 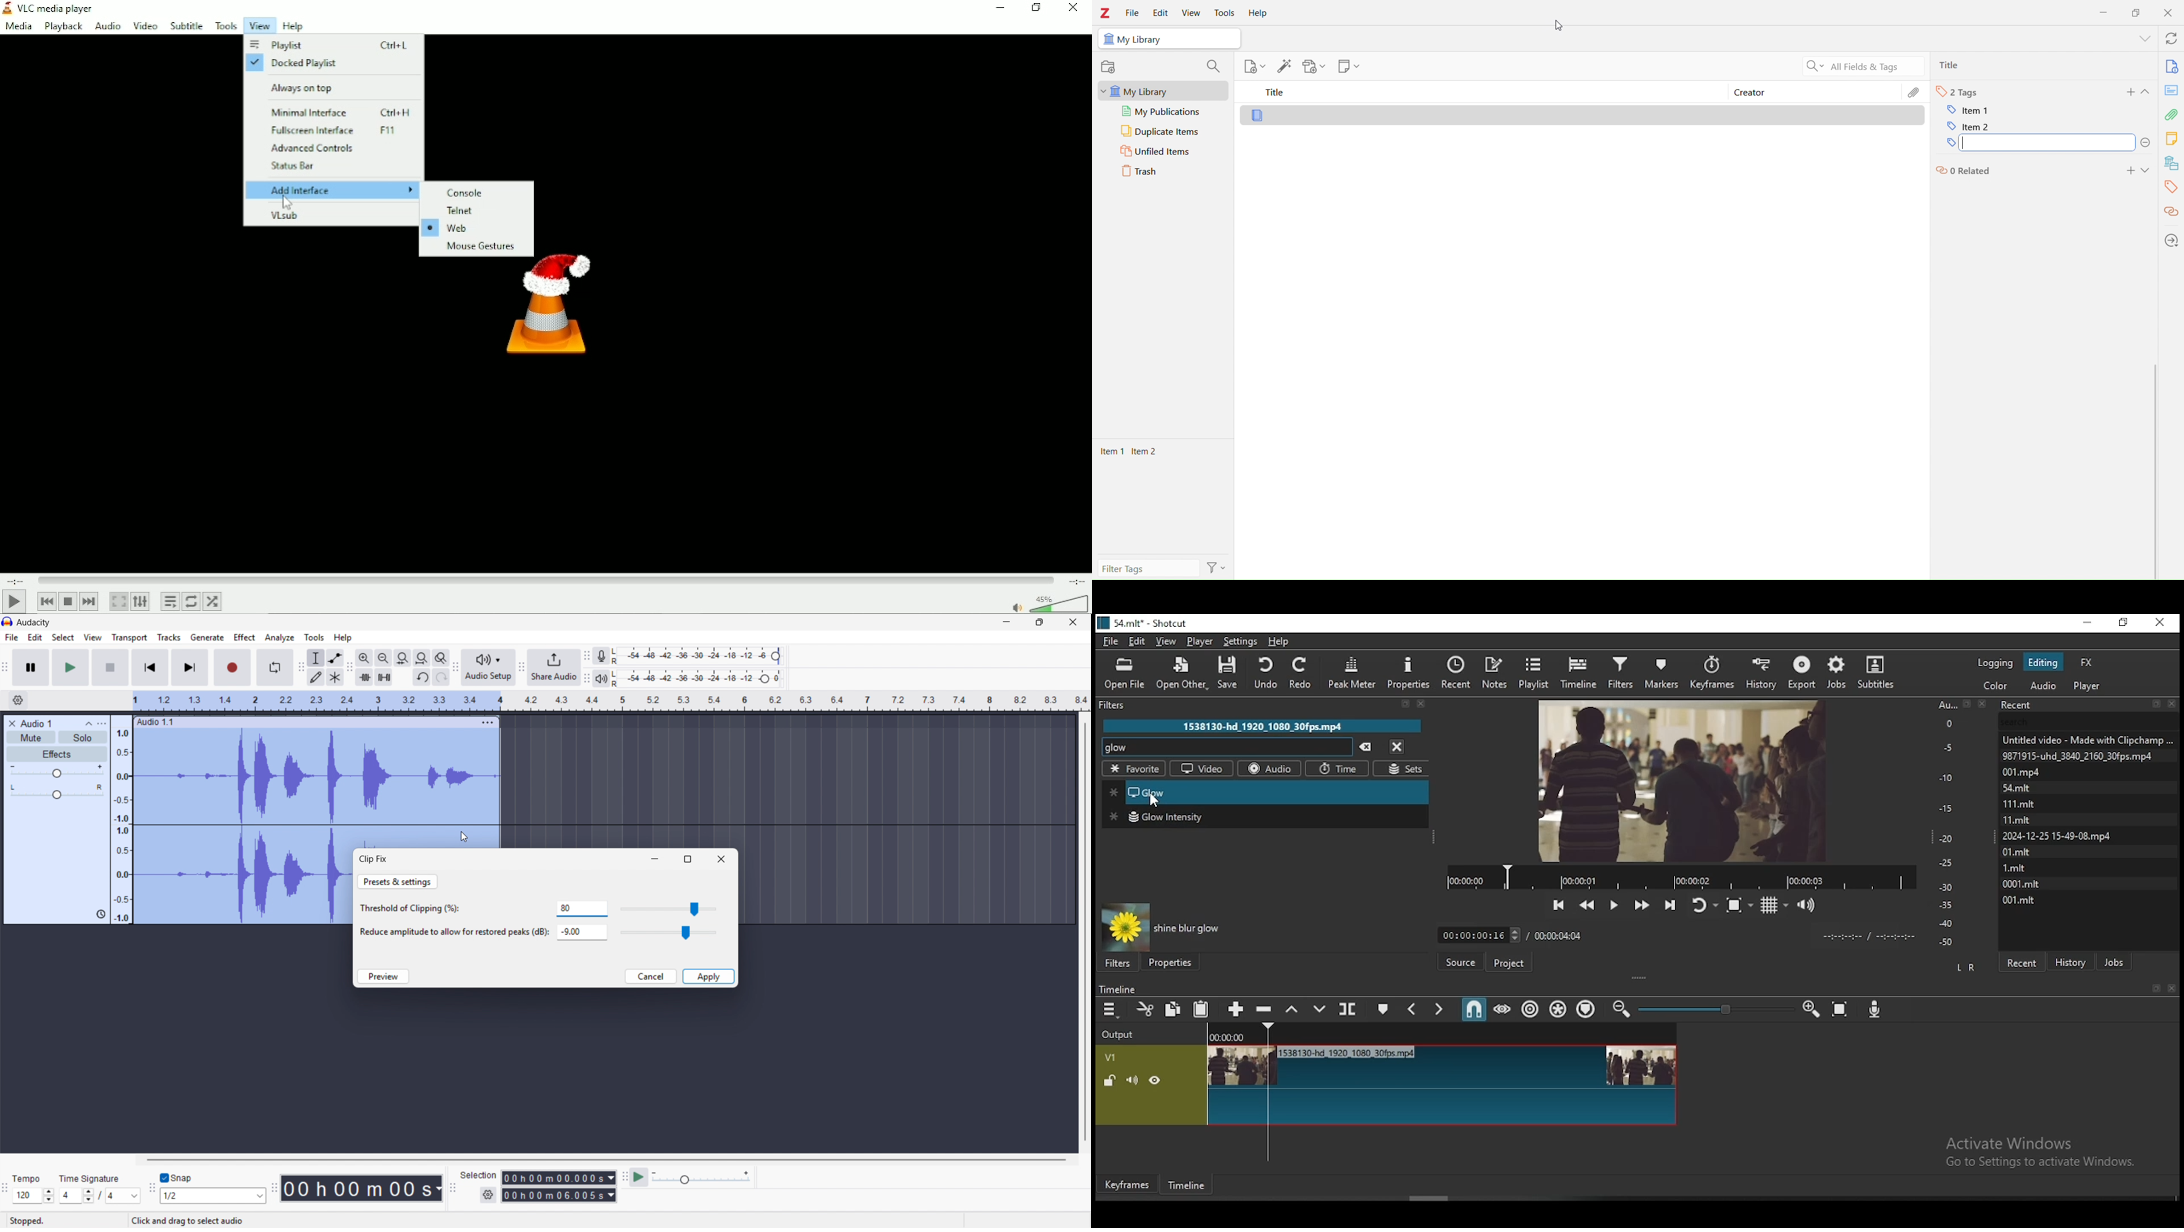 I want to click on open file, so click(x=1127, y=673).